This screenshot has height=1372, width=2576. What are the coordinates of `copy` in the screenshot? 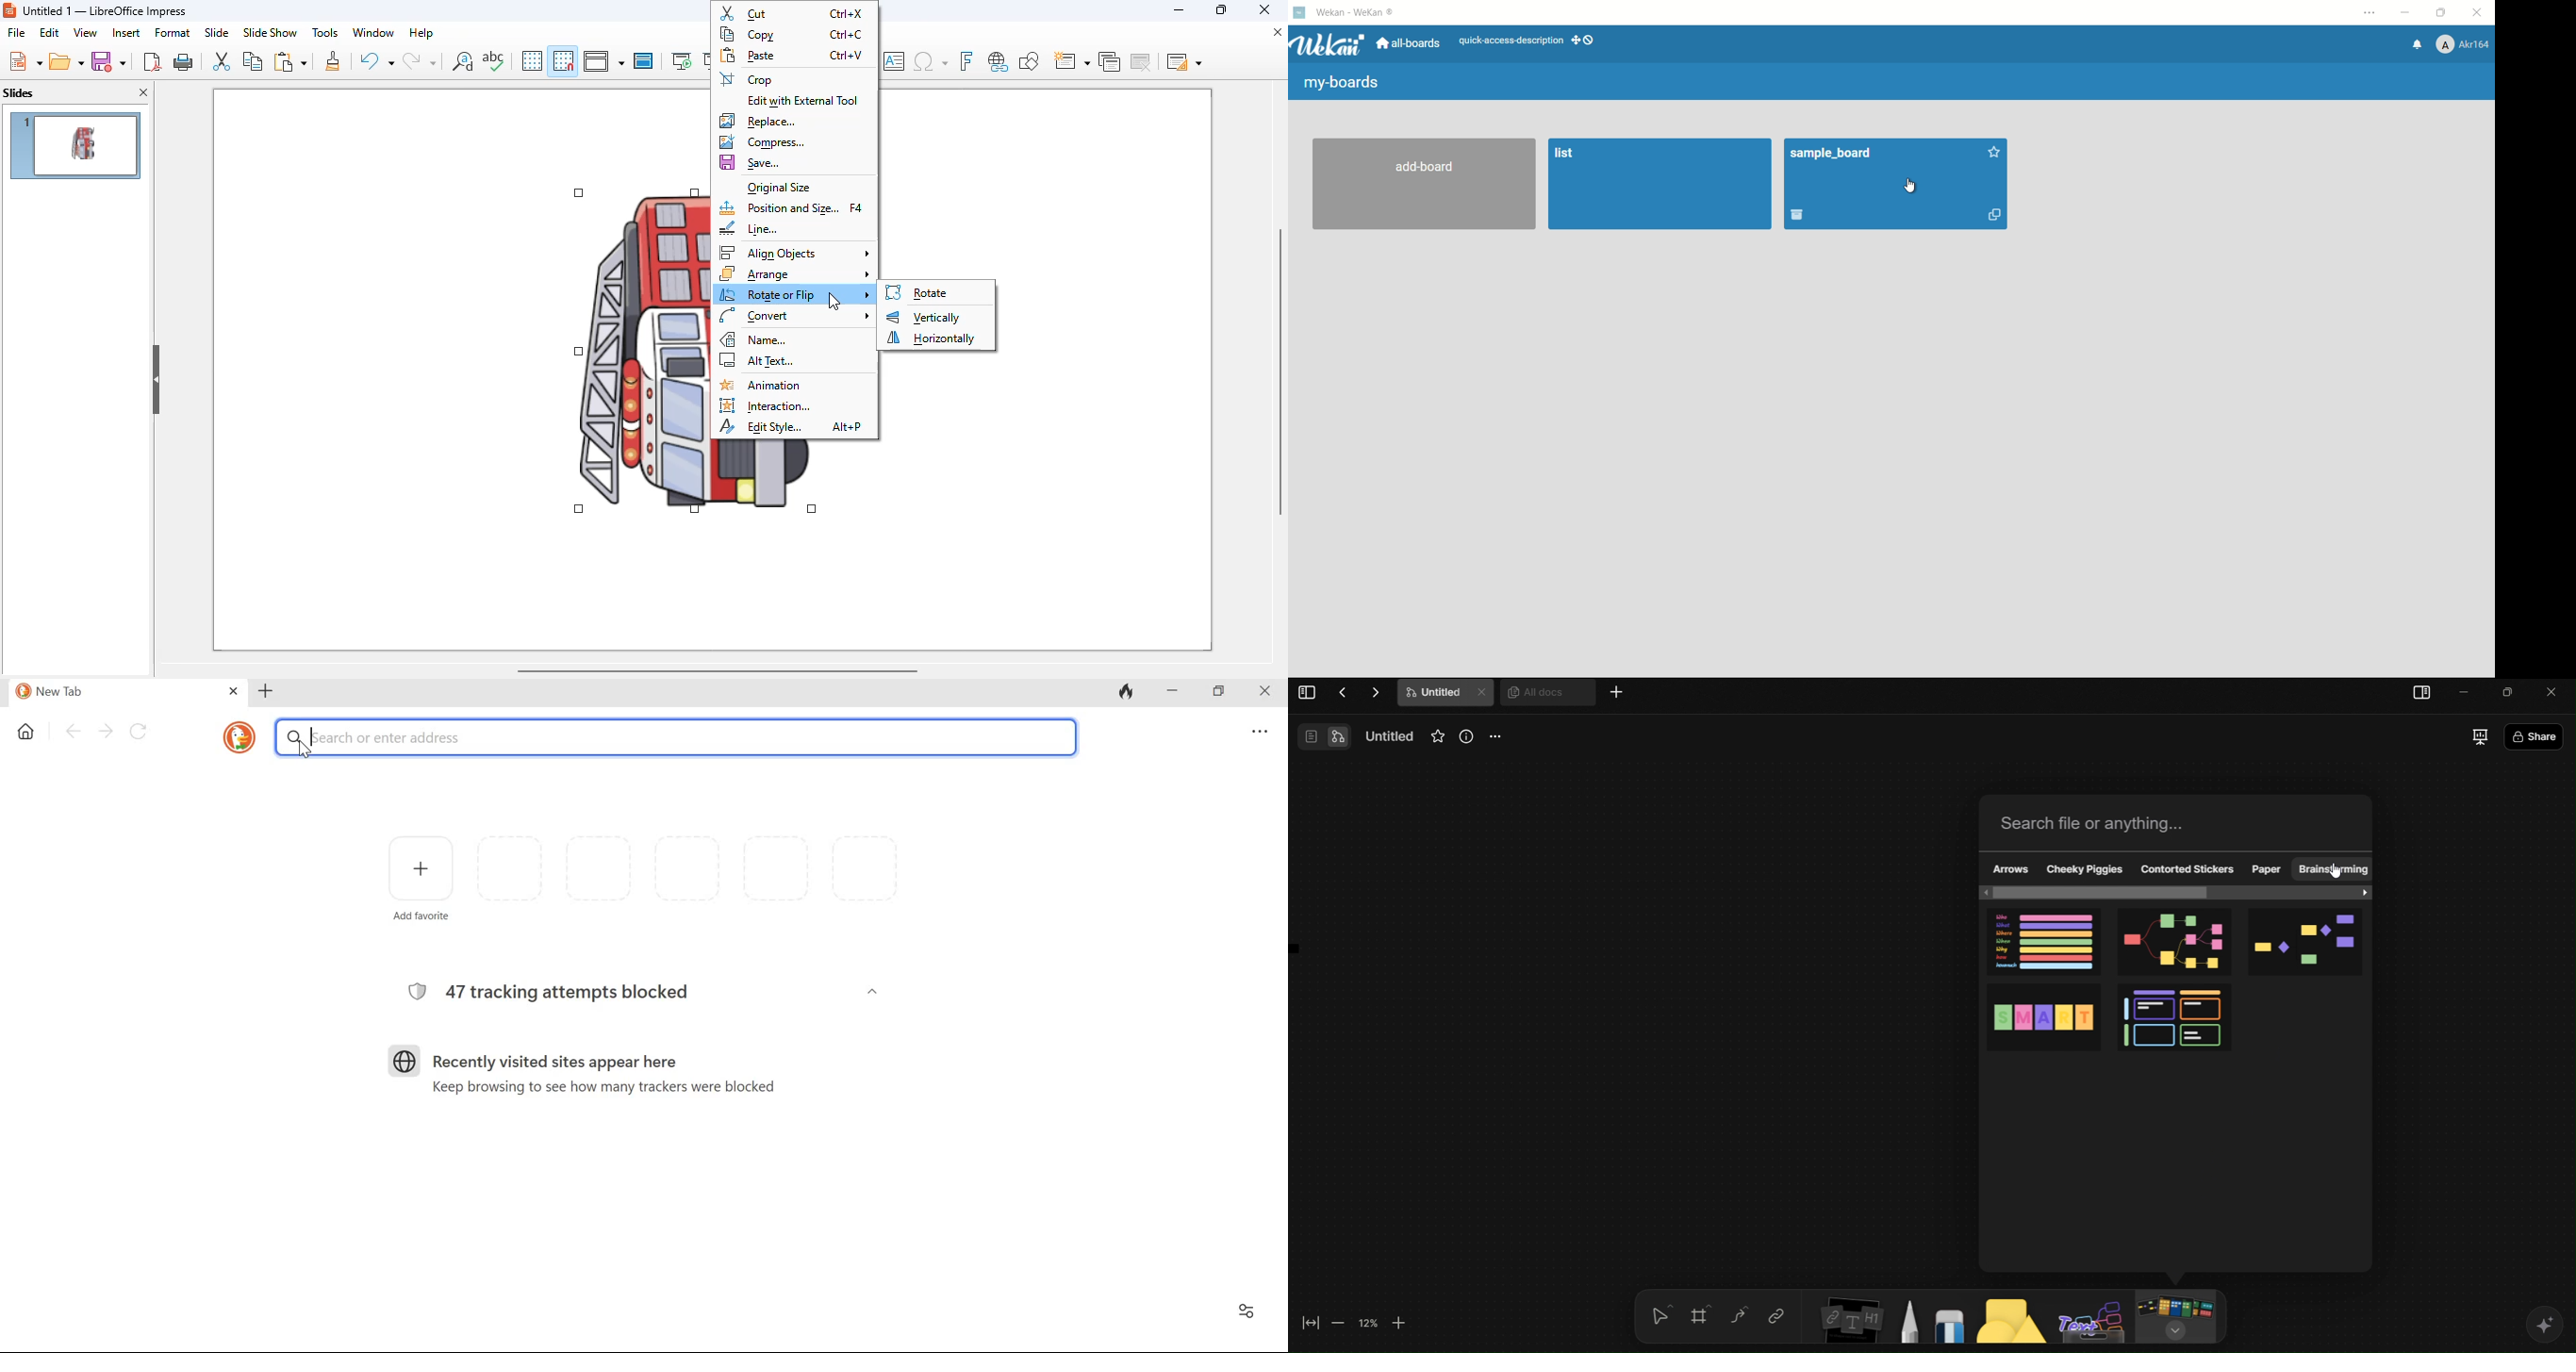 It's located at (253, 61).